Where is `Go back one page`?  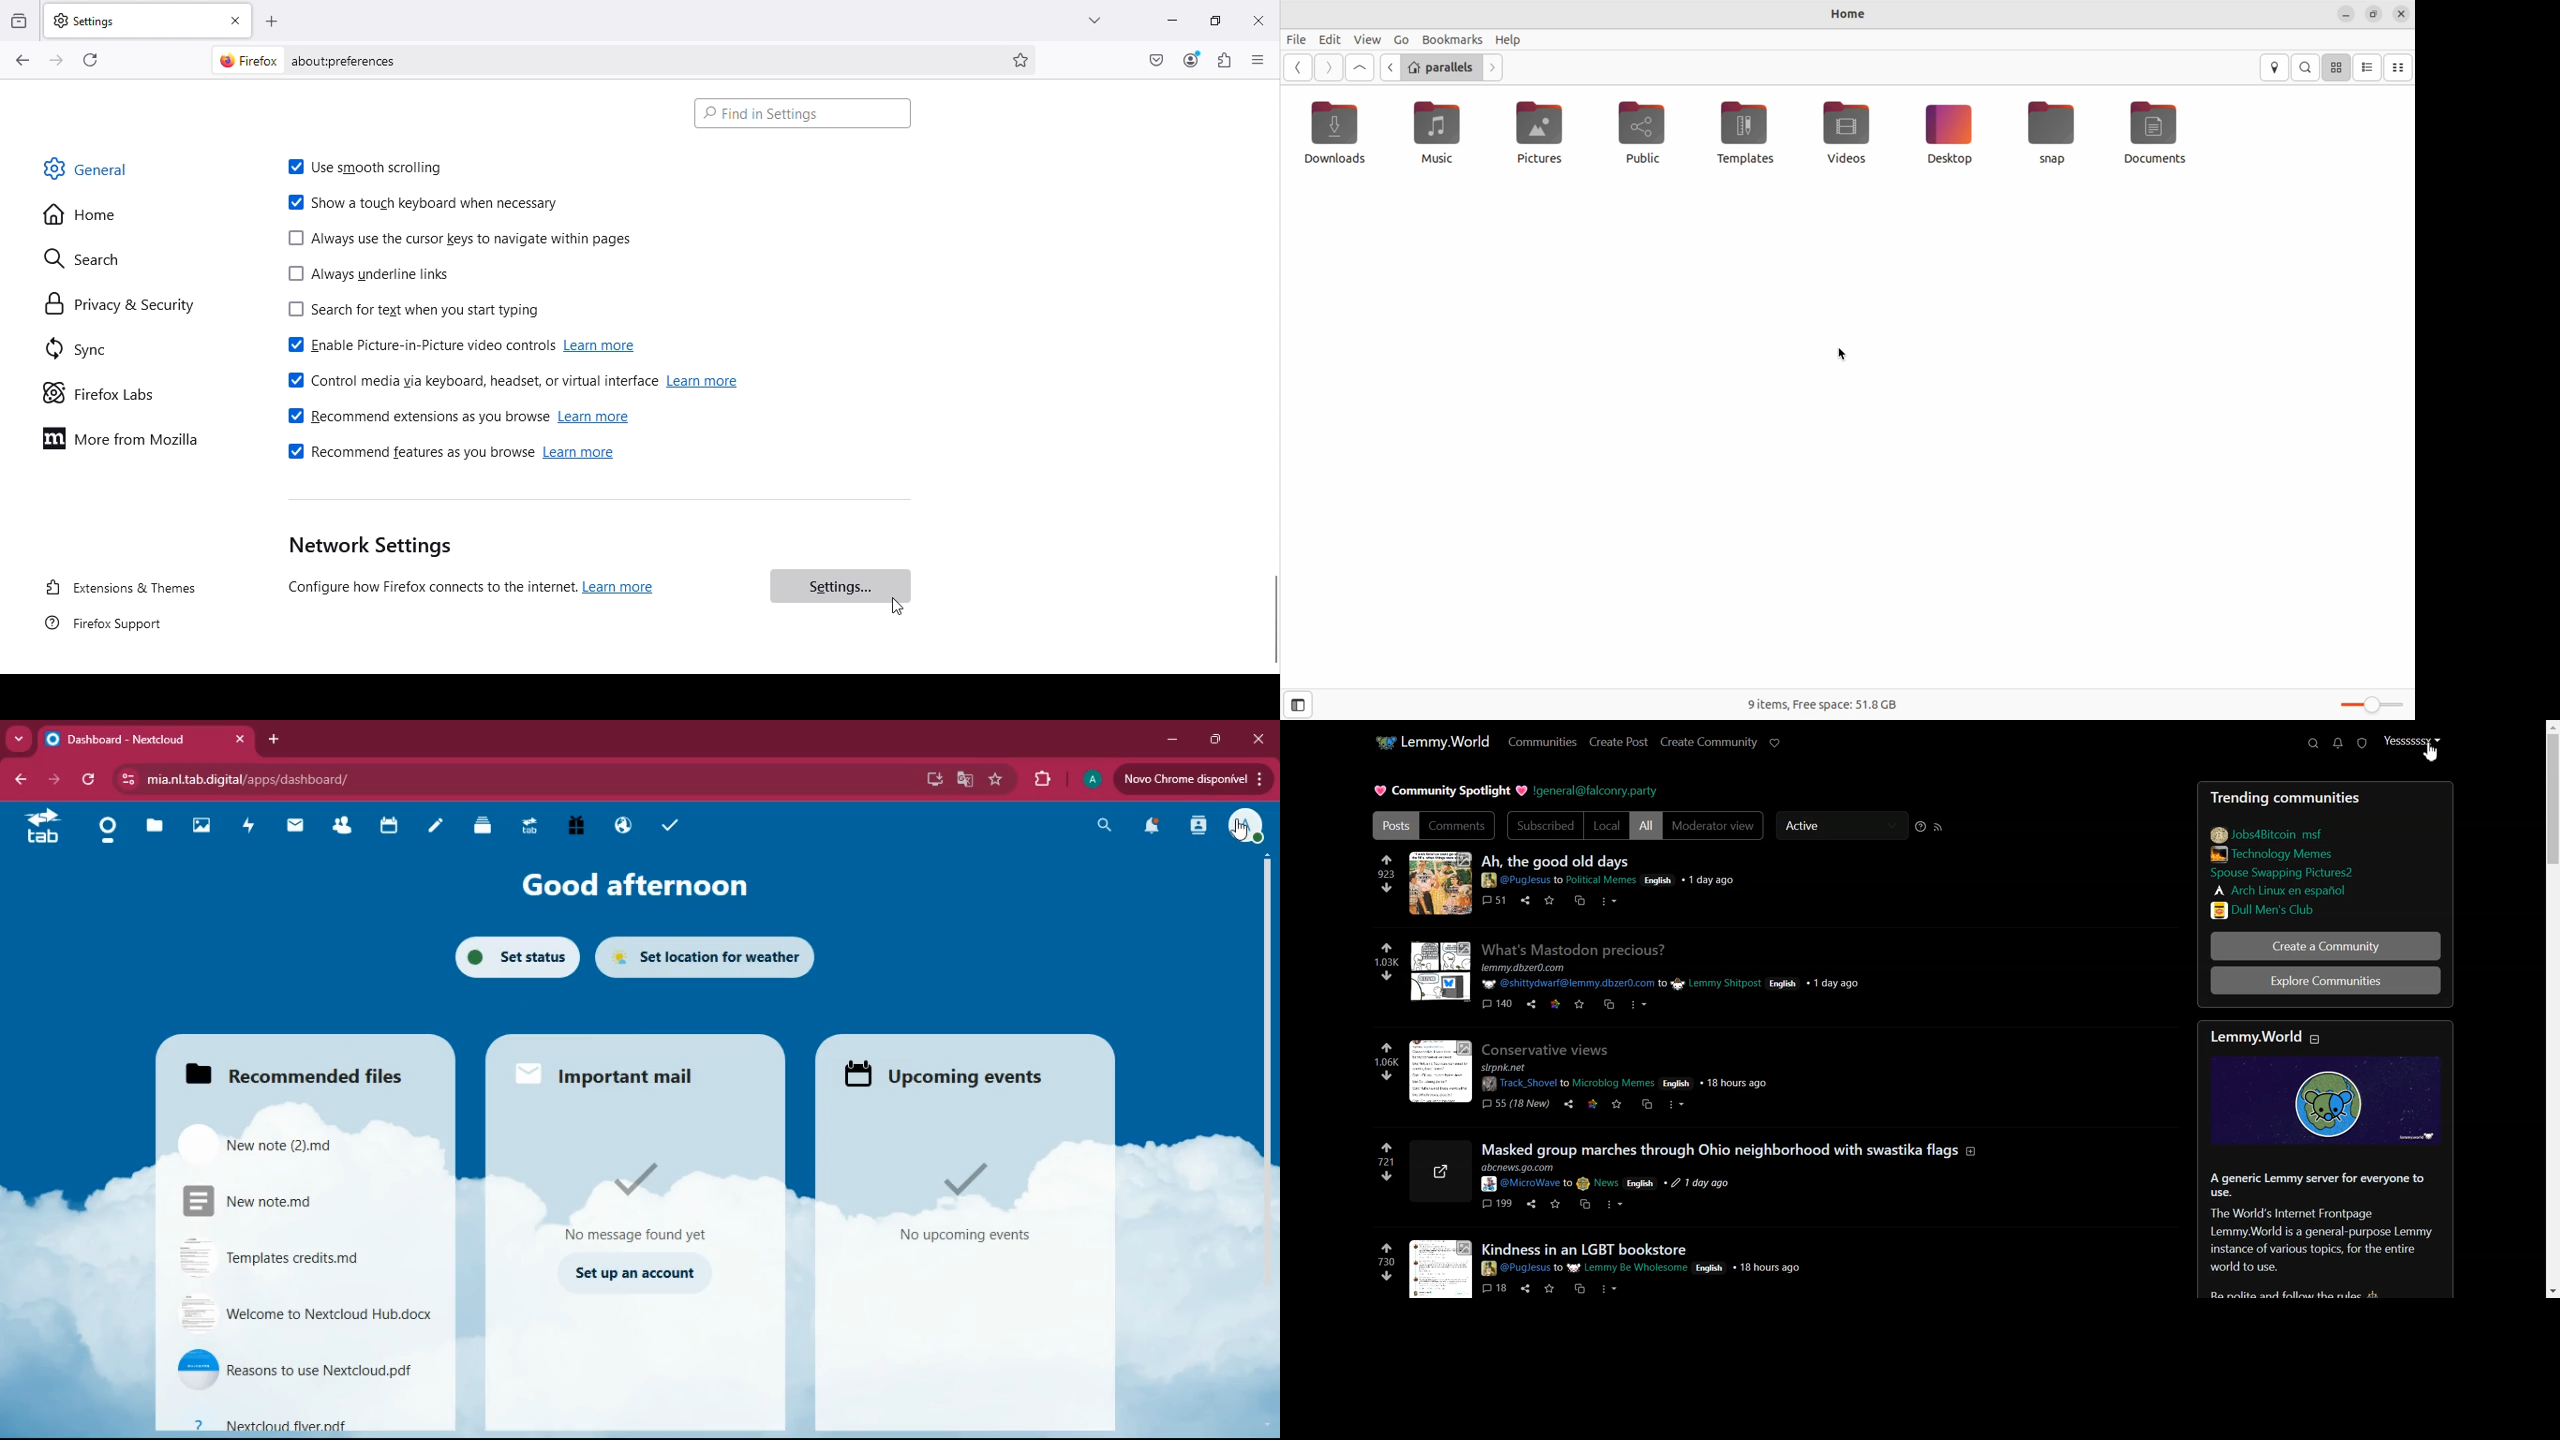 Go back one page is located at coordinates (22, 61).